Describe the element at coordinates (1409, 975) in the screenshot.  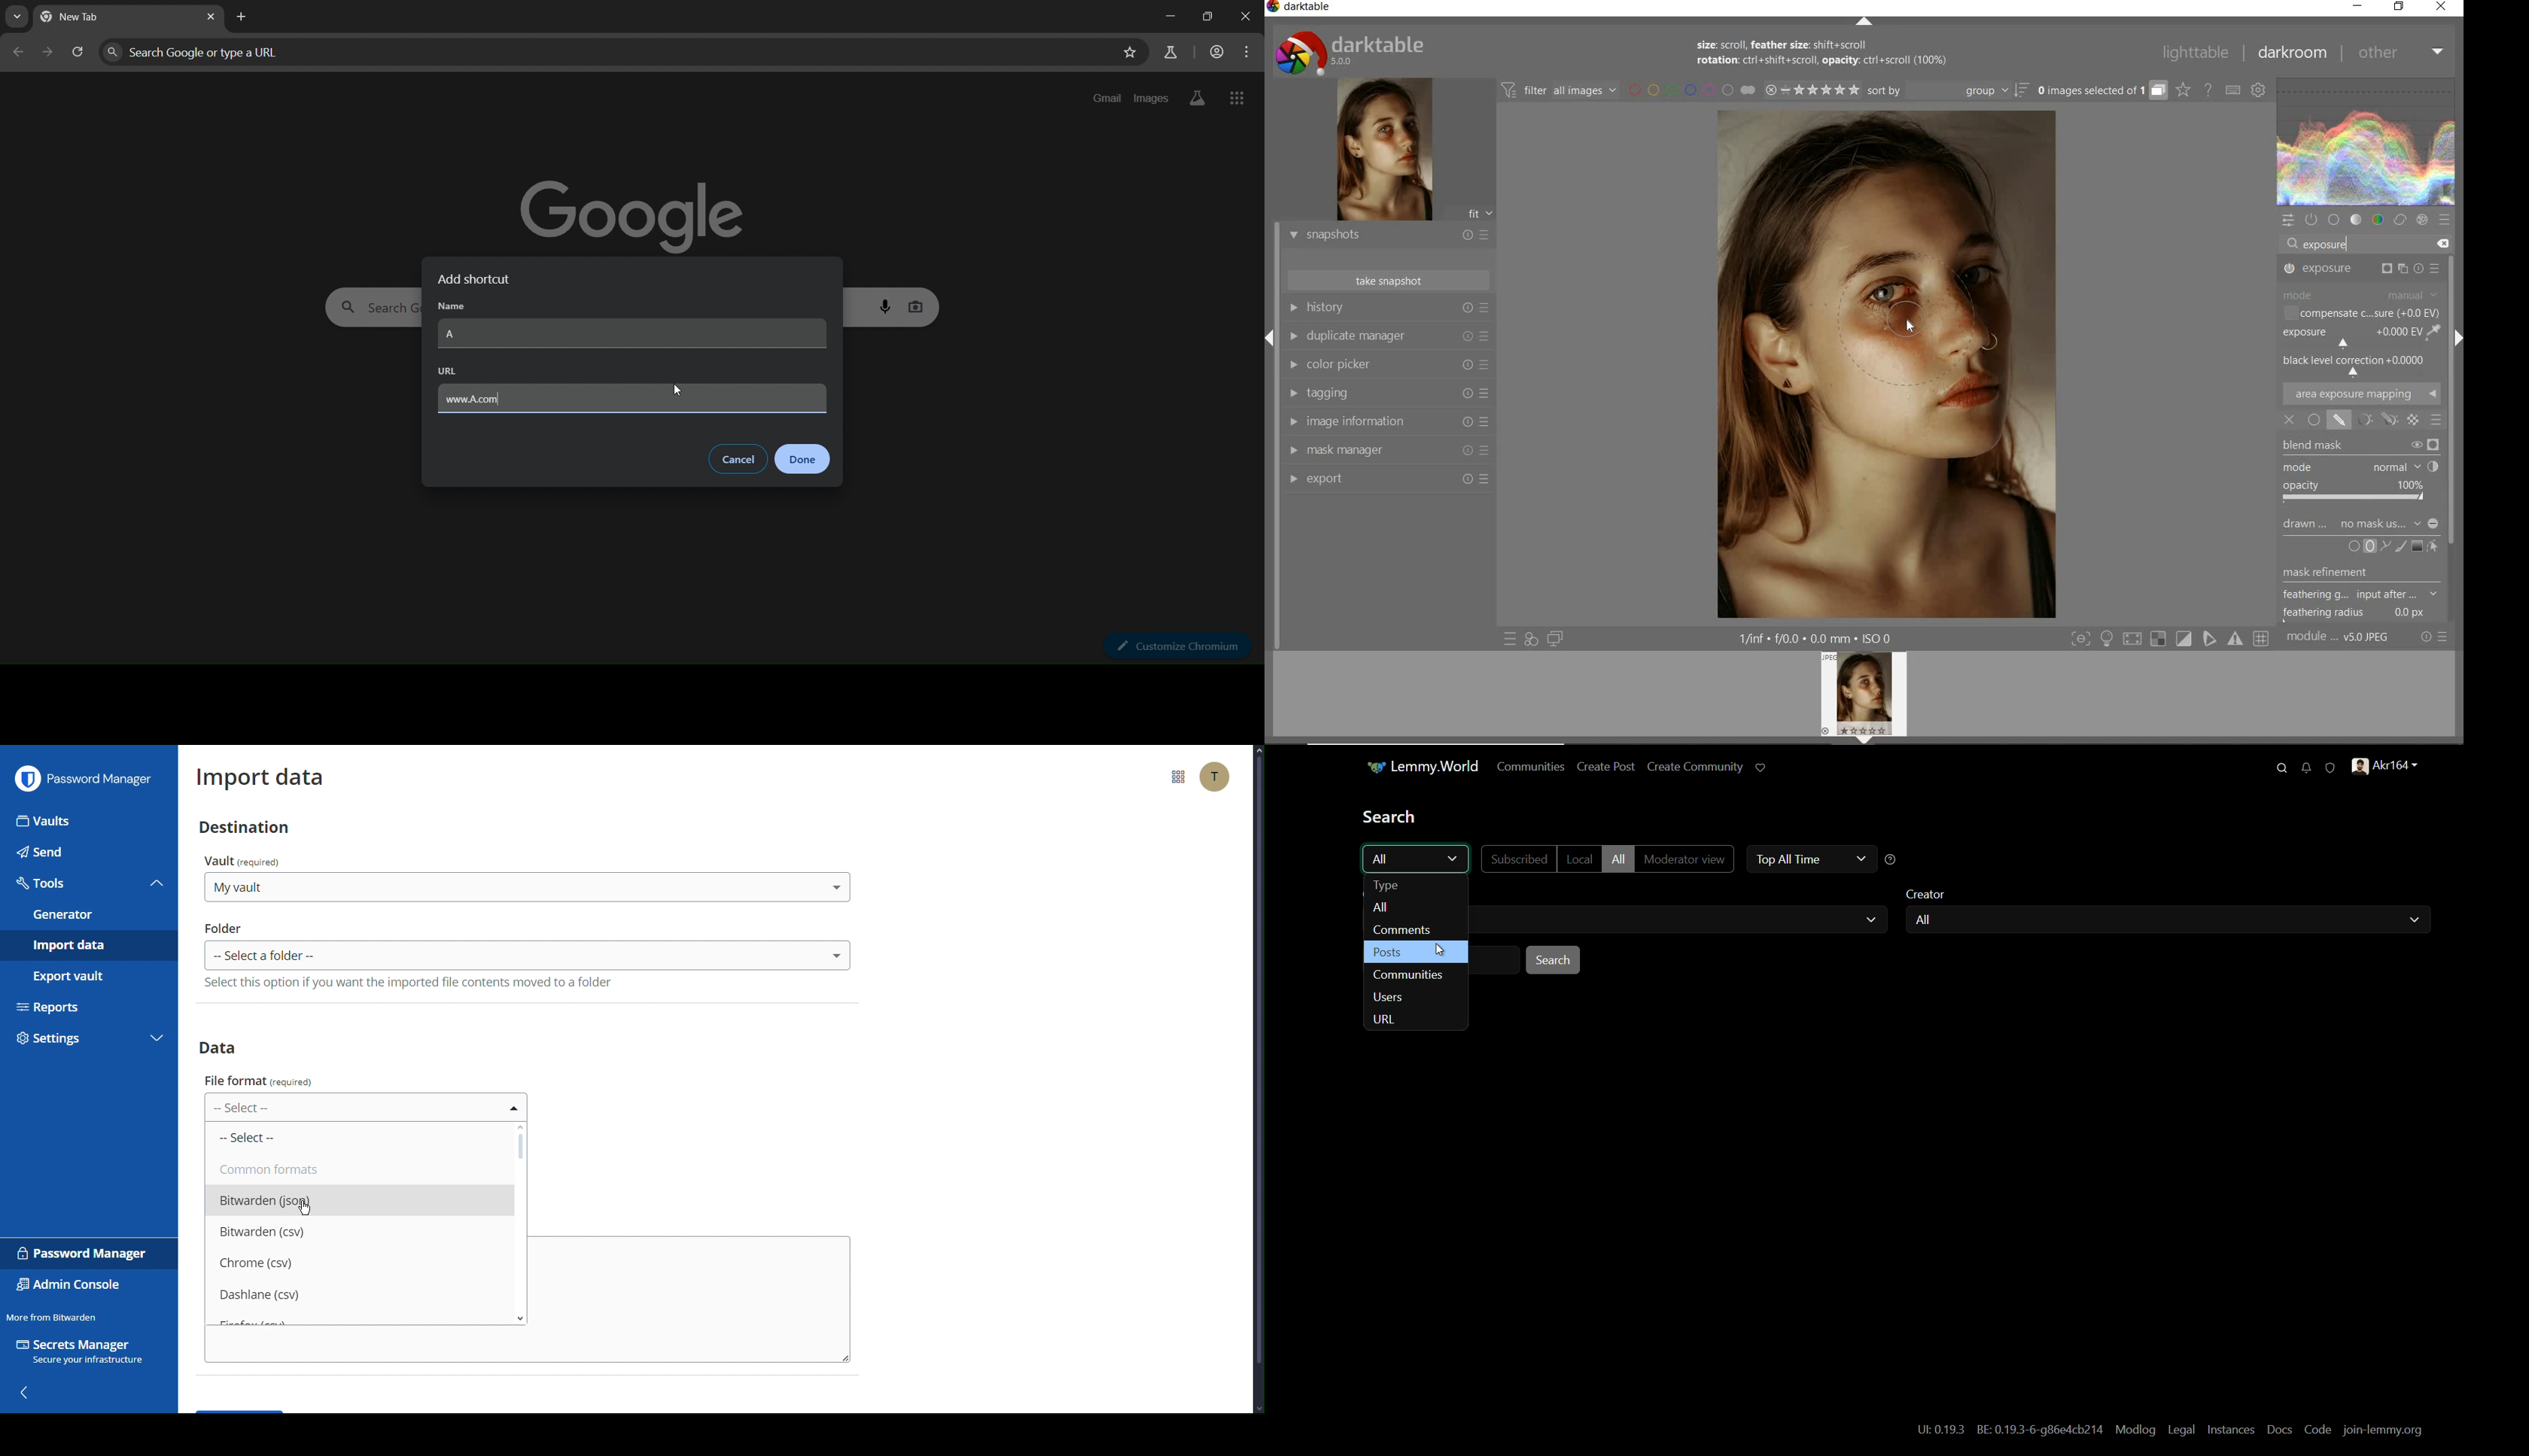
I see `communities` at that location.